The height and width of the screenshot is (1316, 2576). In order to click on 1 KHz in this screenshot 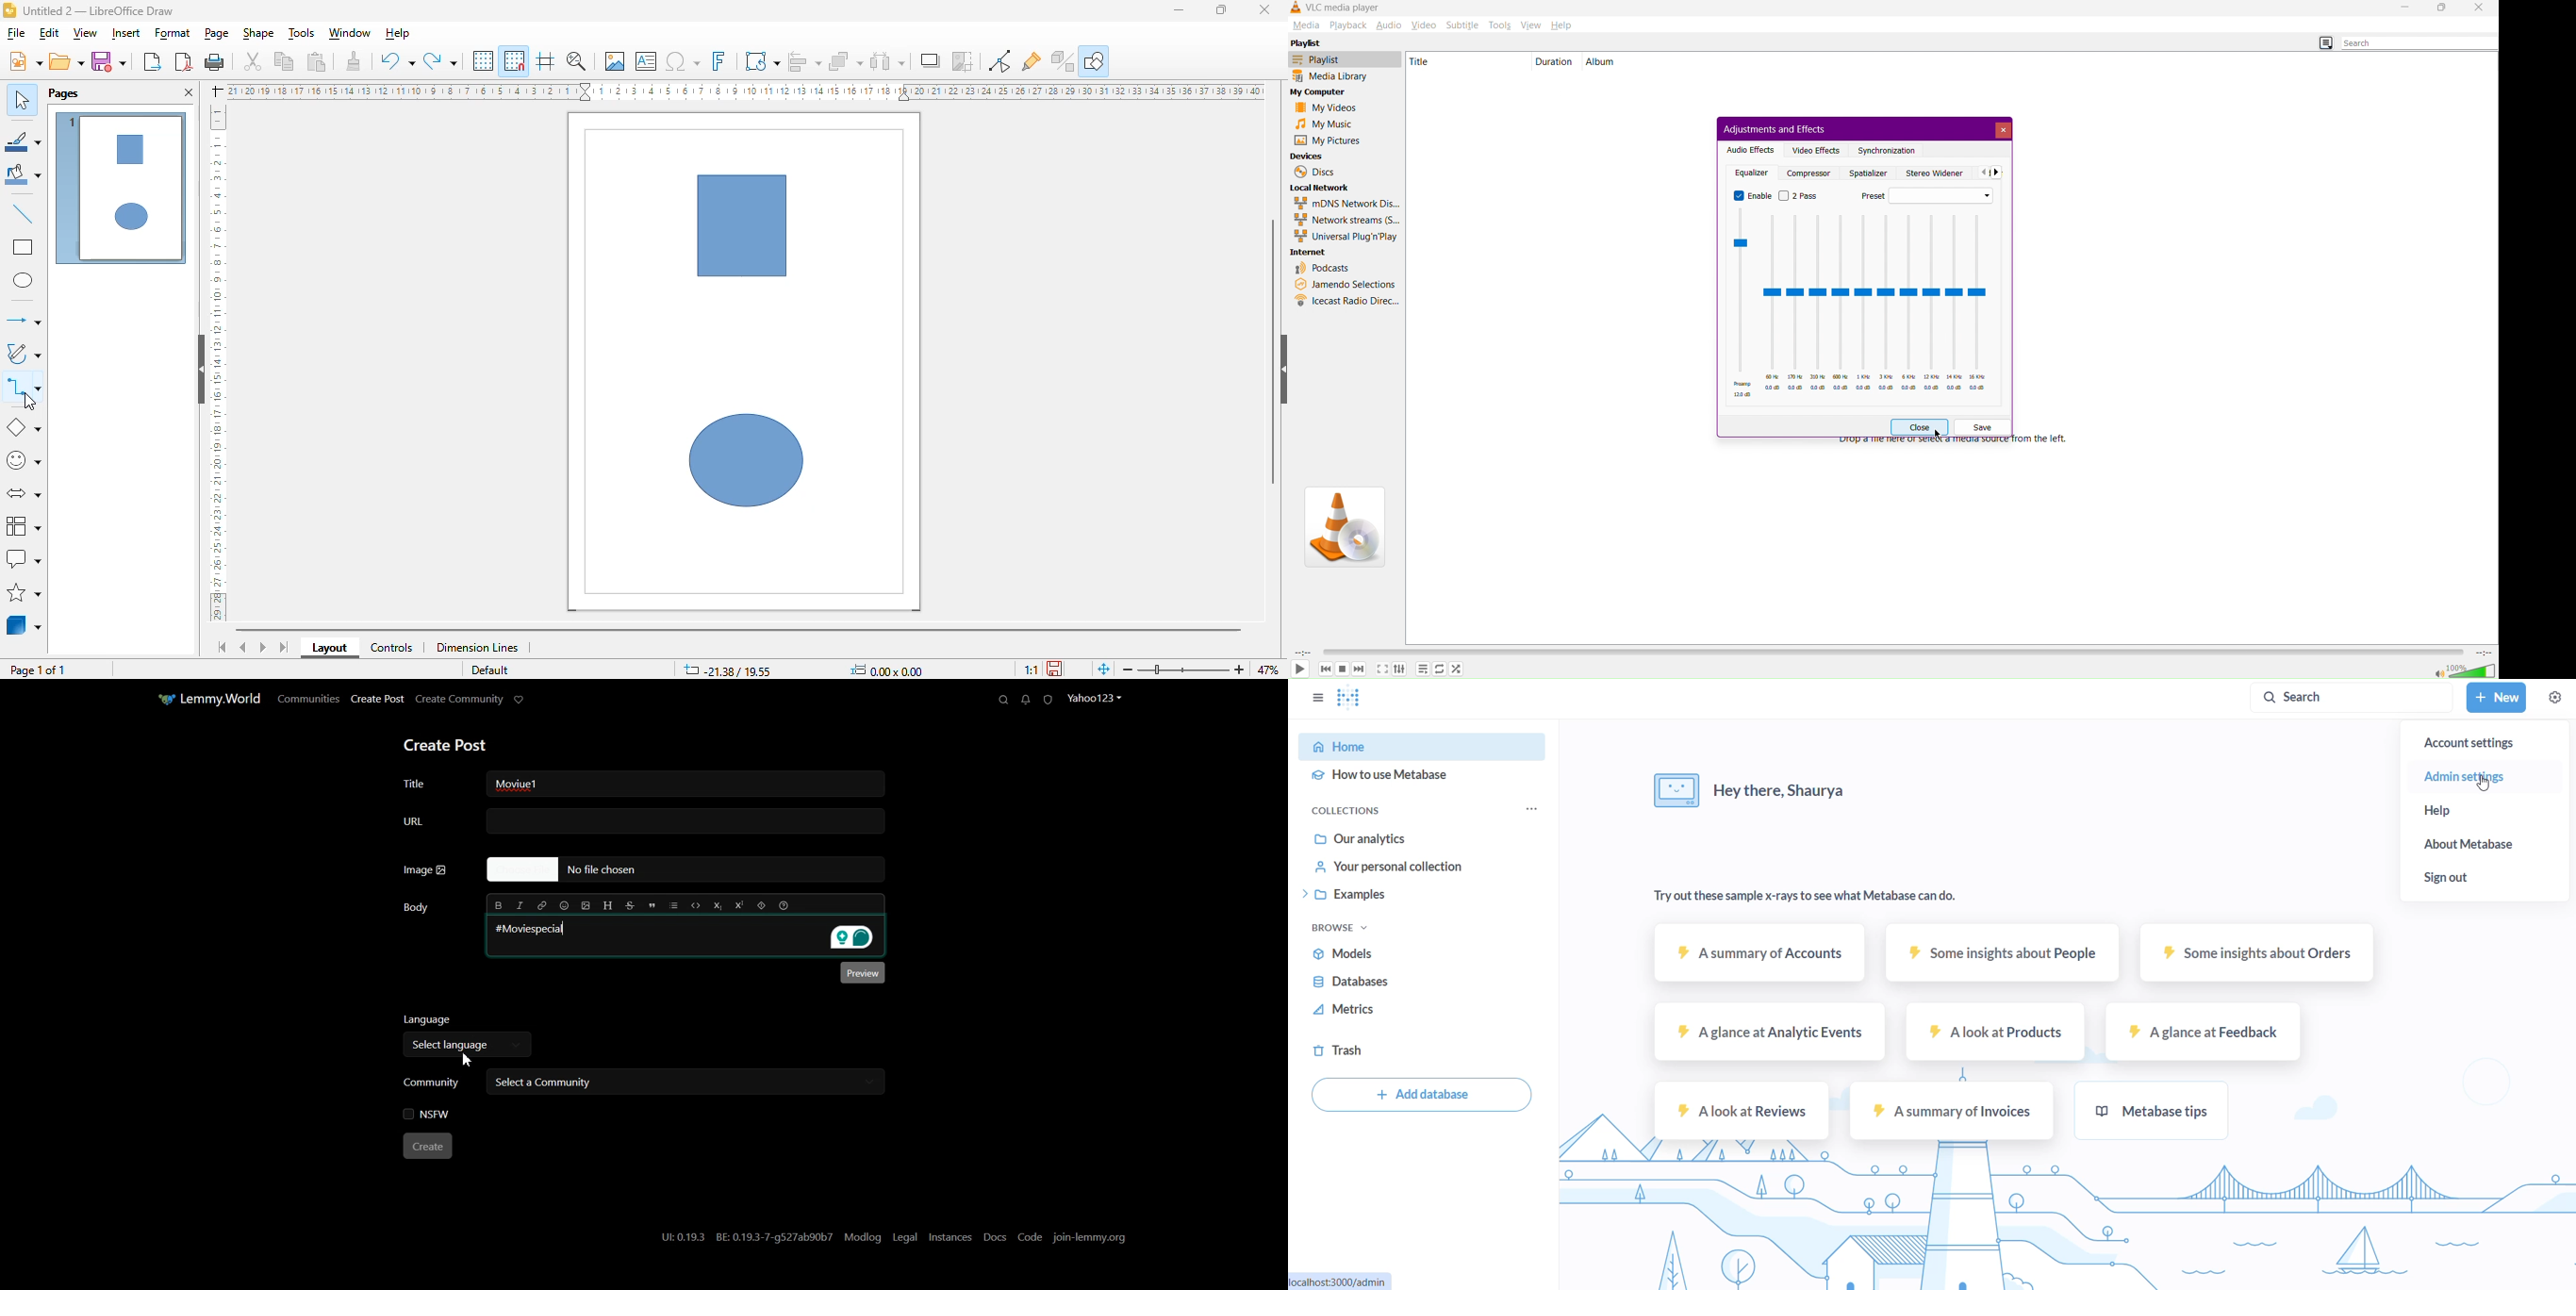, I will do `click(1863, 303)`.